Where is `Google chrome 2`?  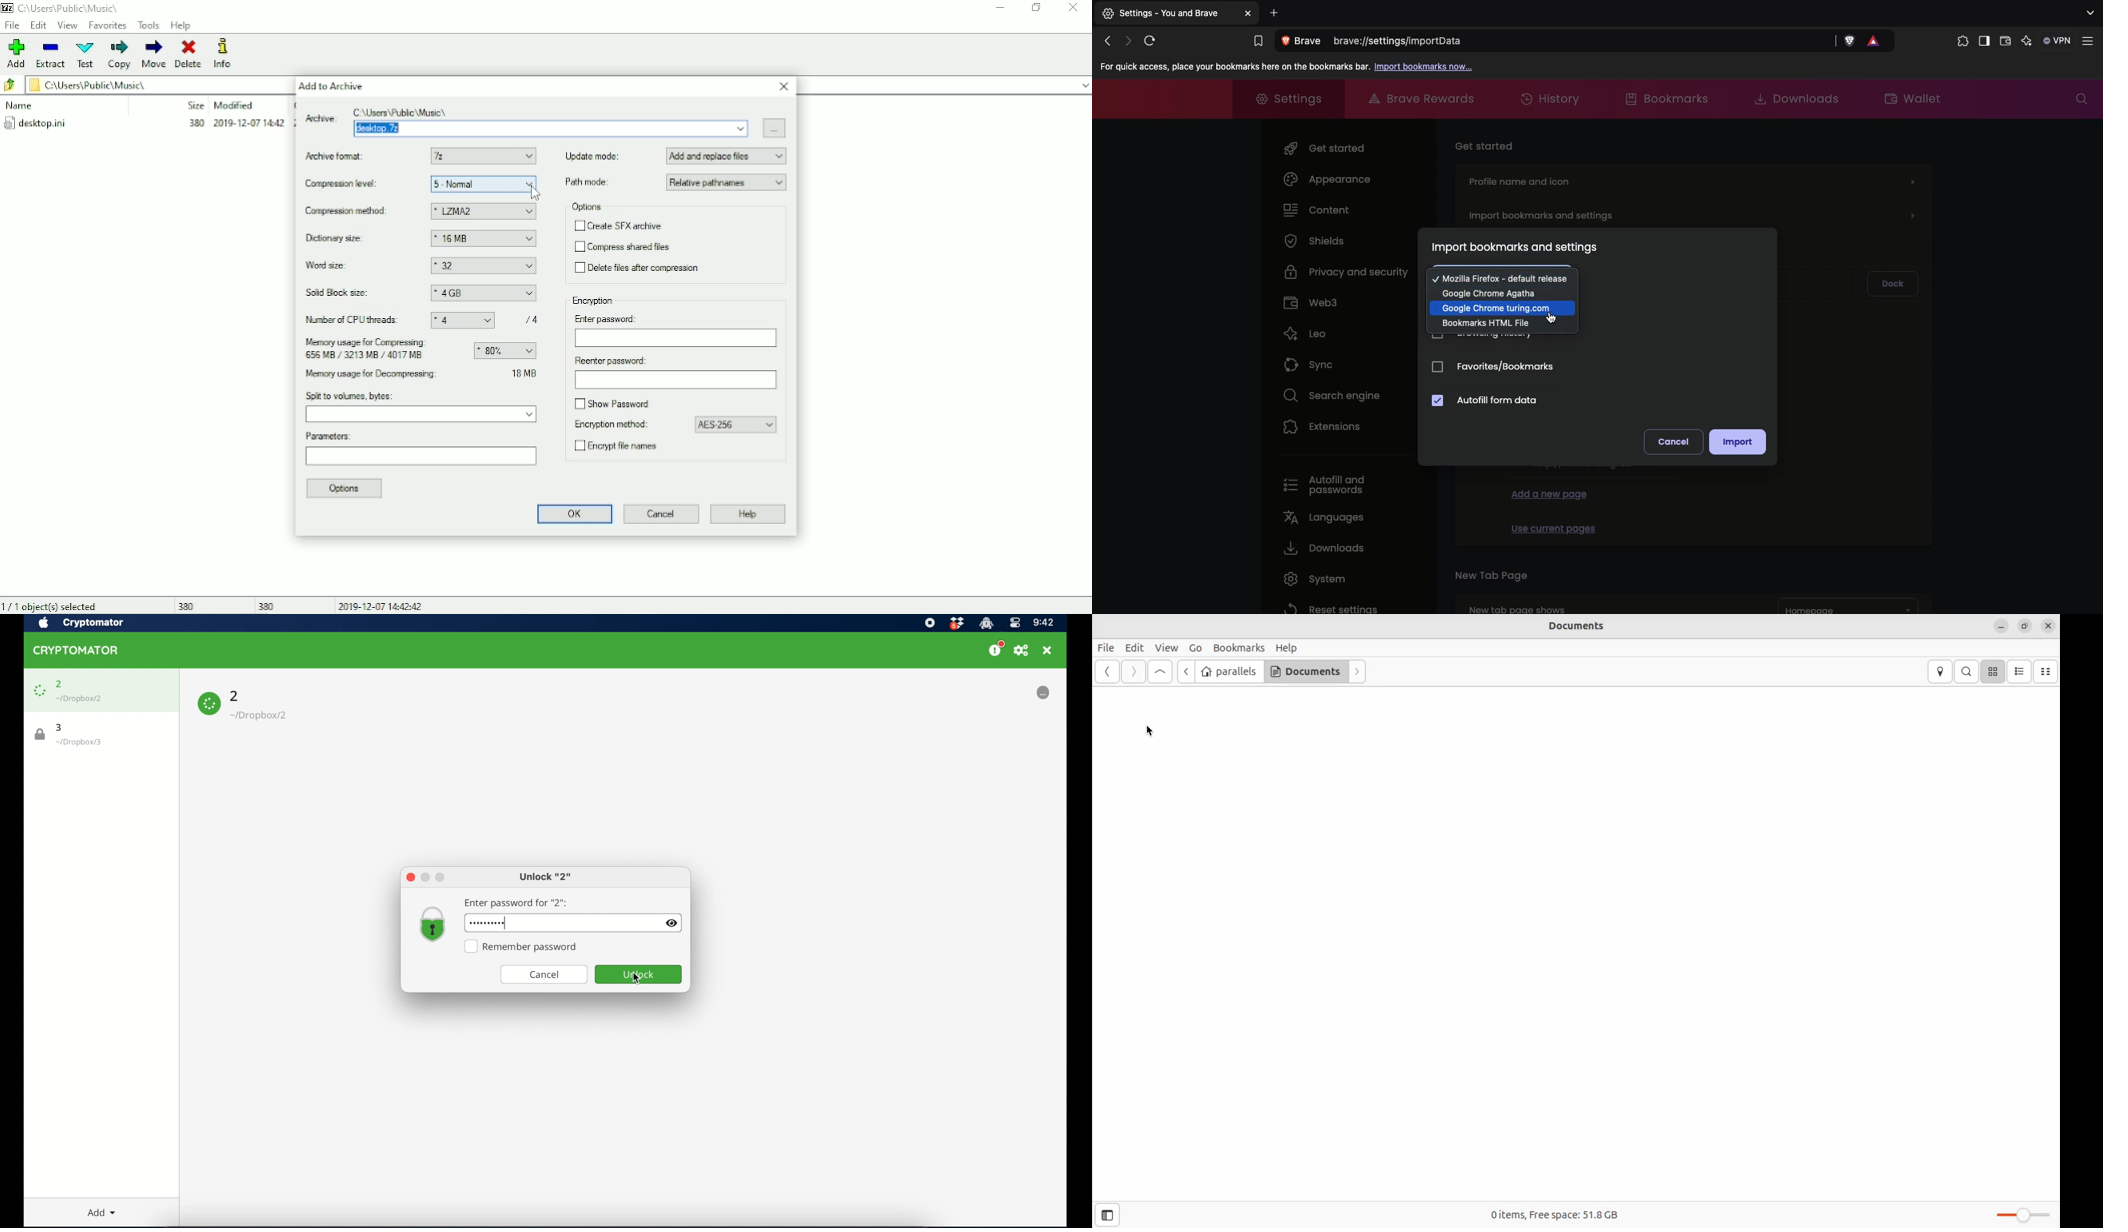
Google chrome 2 is located at coordinates (1503, 308).